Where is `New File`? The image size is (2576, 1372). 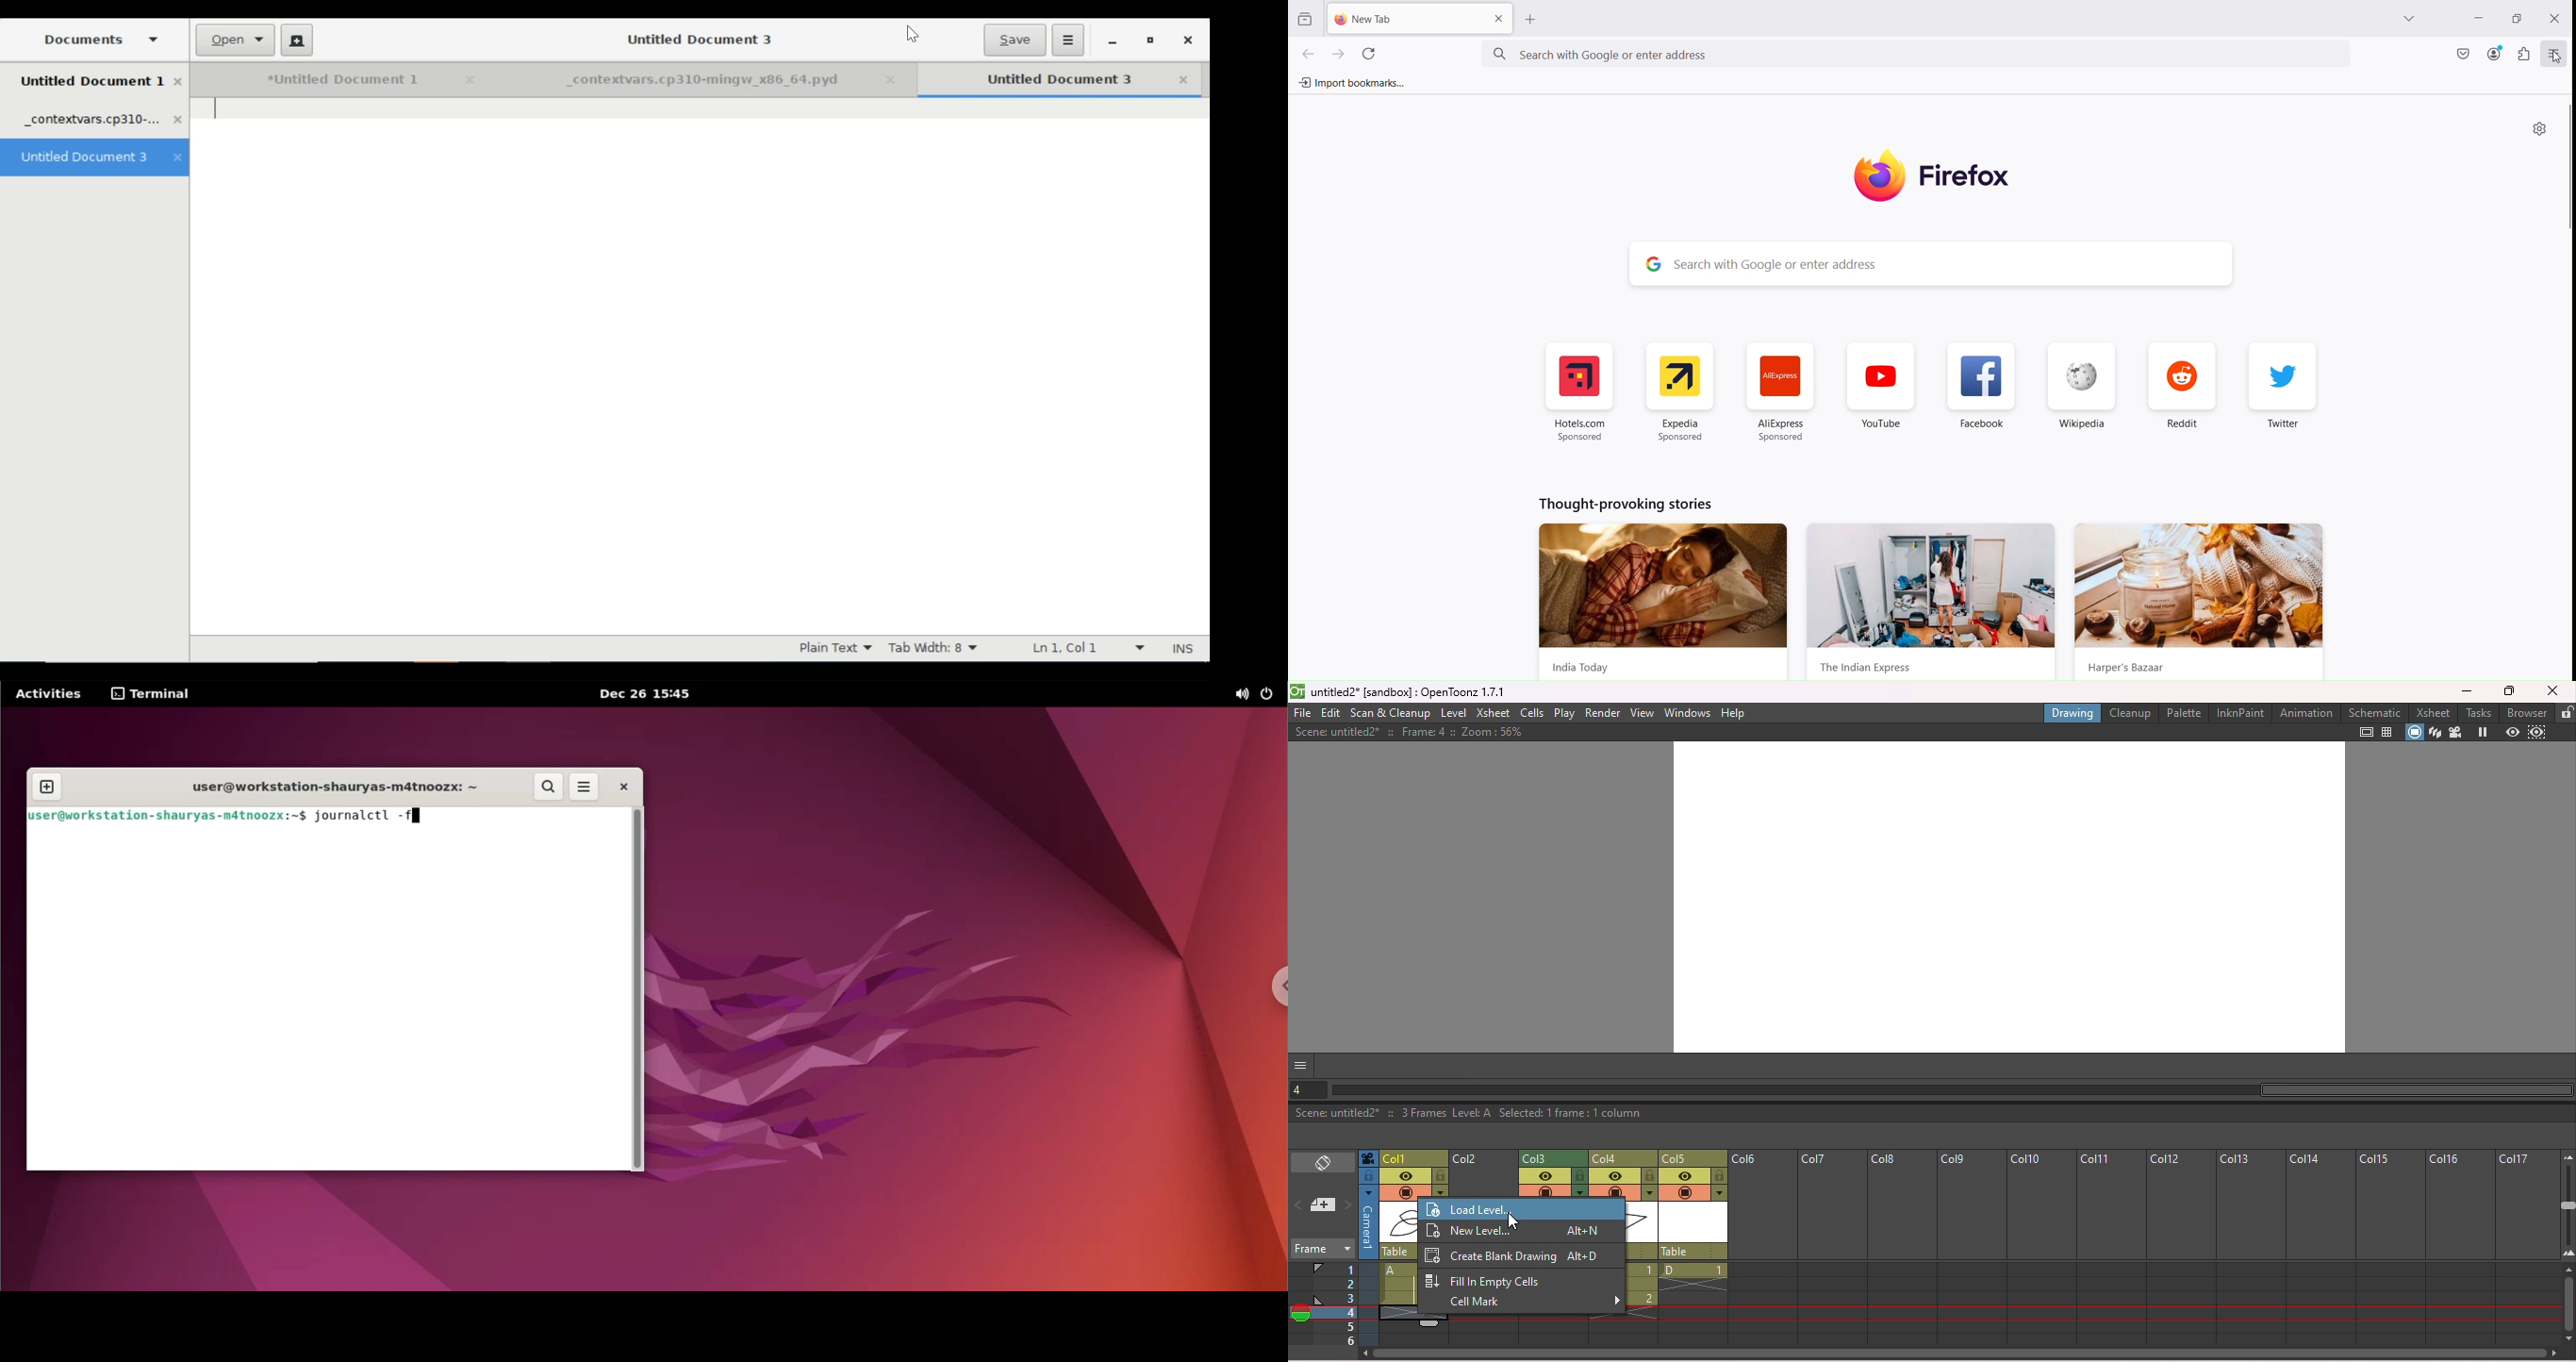 New File is located at coordinates (296, 40).